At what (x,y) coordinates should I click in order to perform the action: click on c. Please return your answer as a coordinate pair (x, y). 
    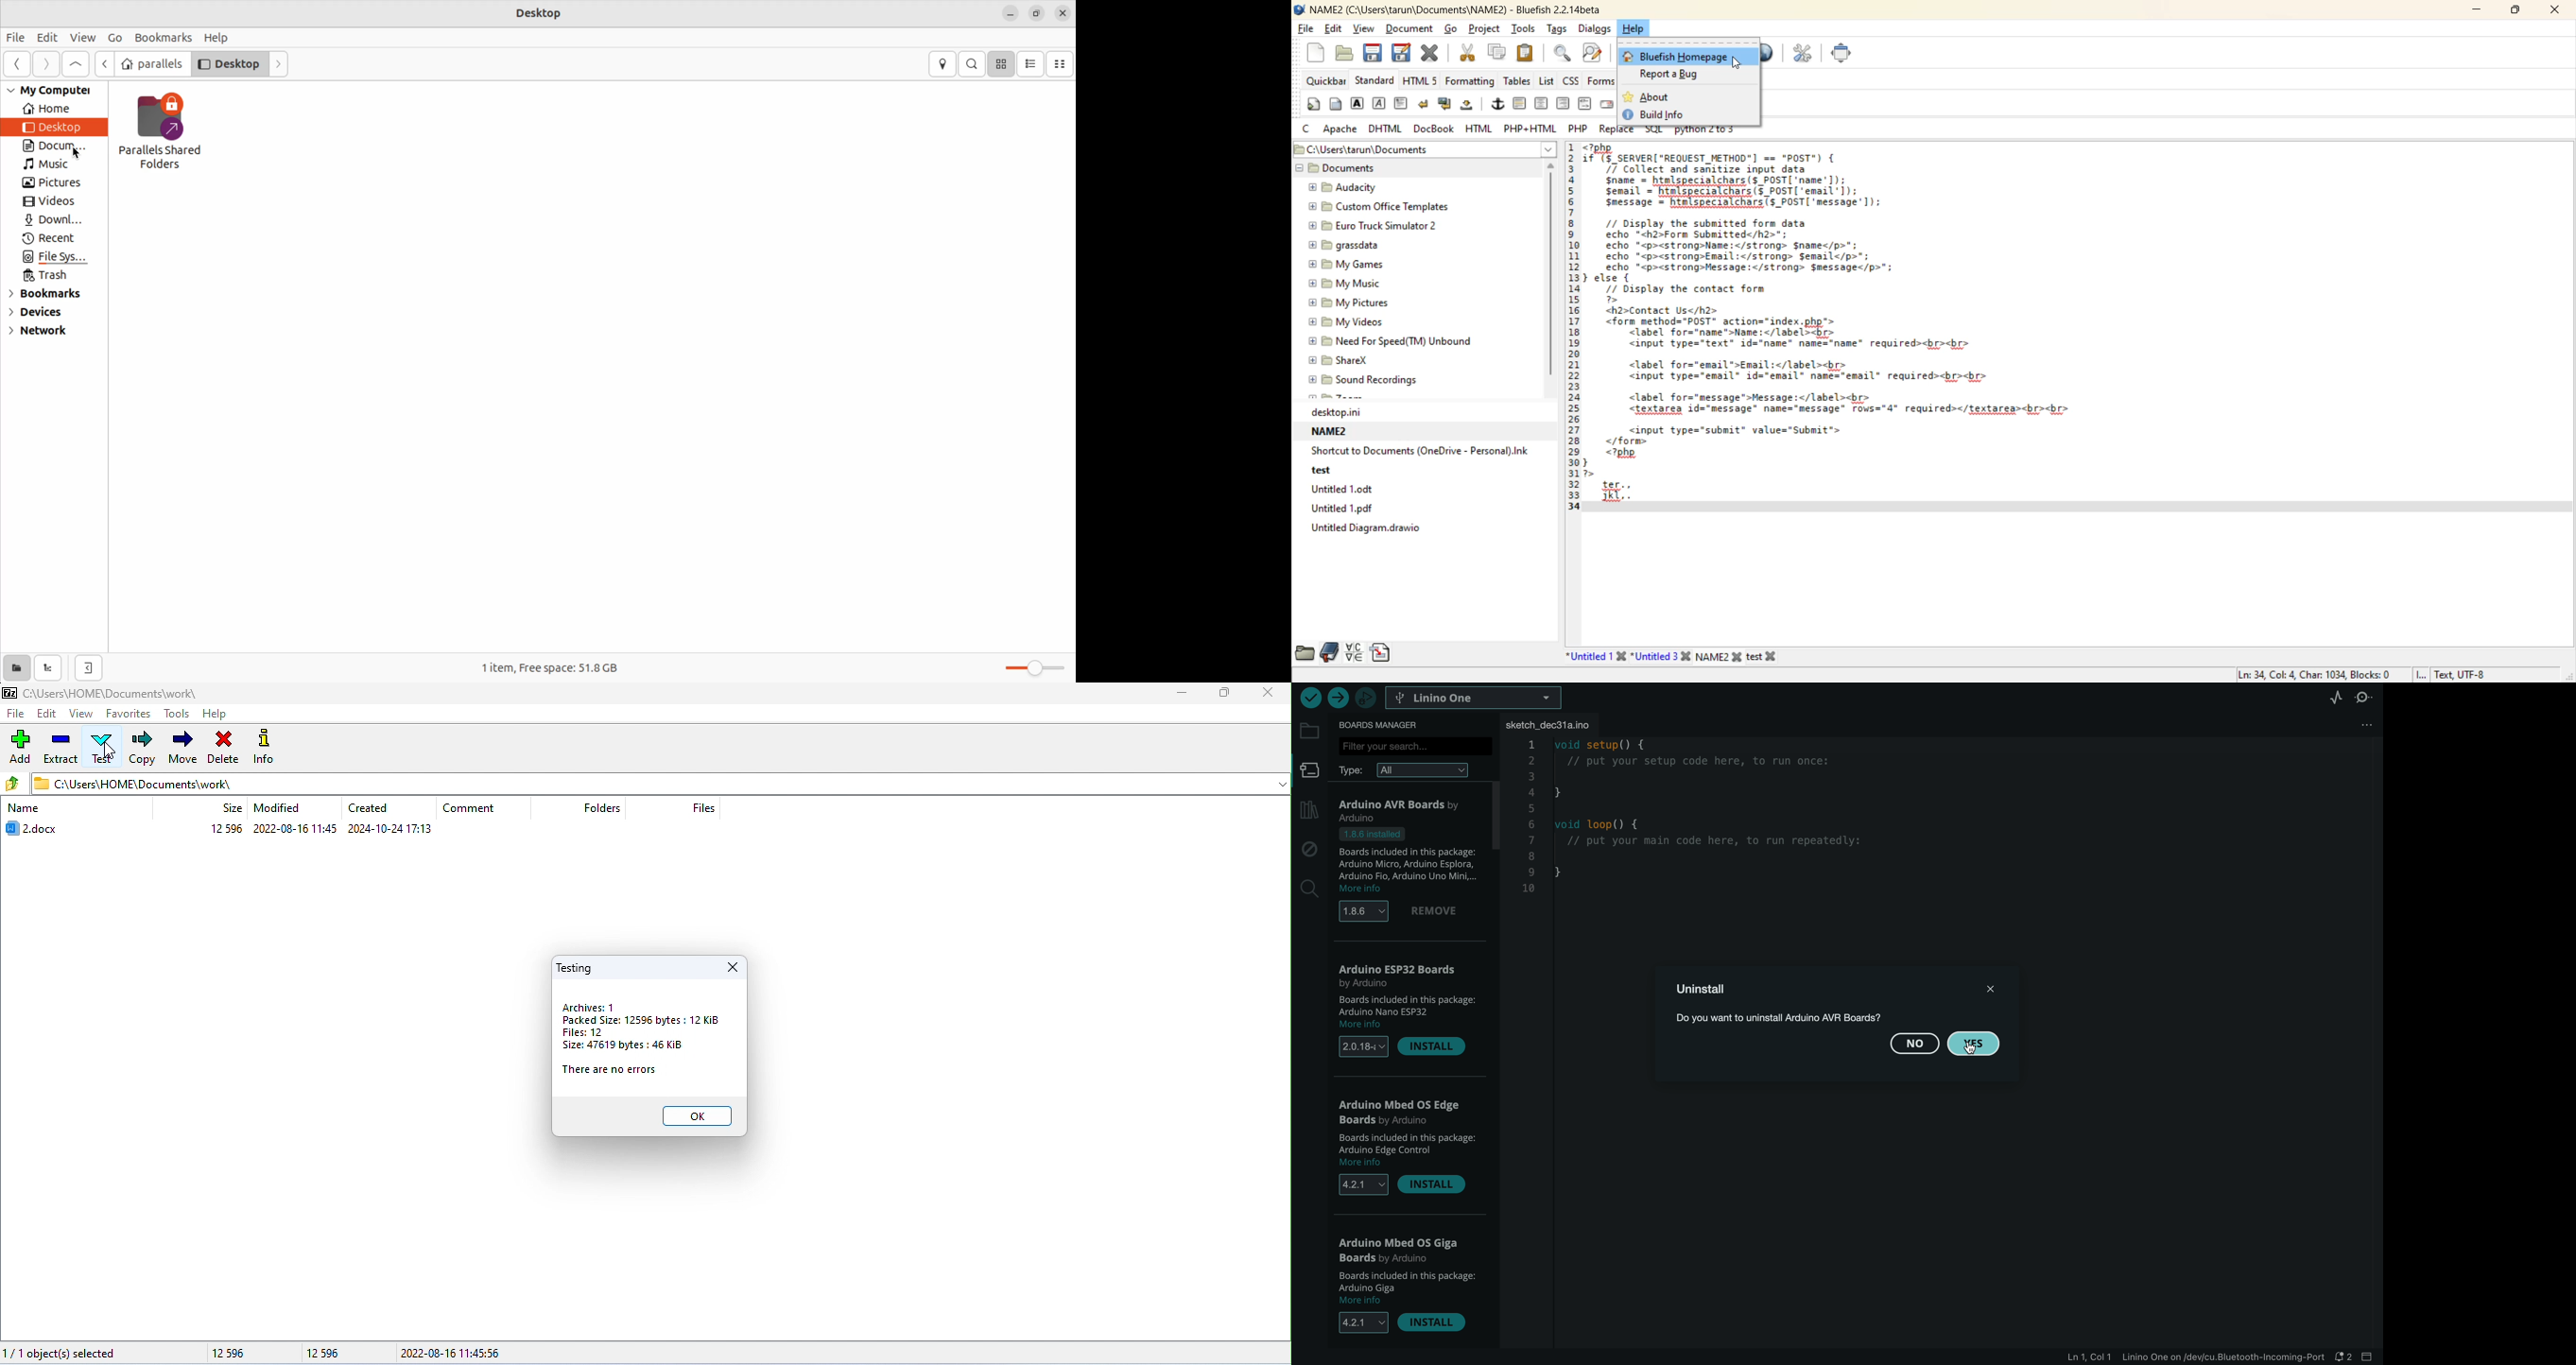
    Looking at the image, I should click on (1307, 126).